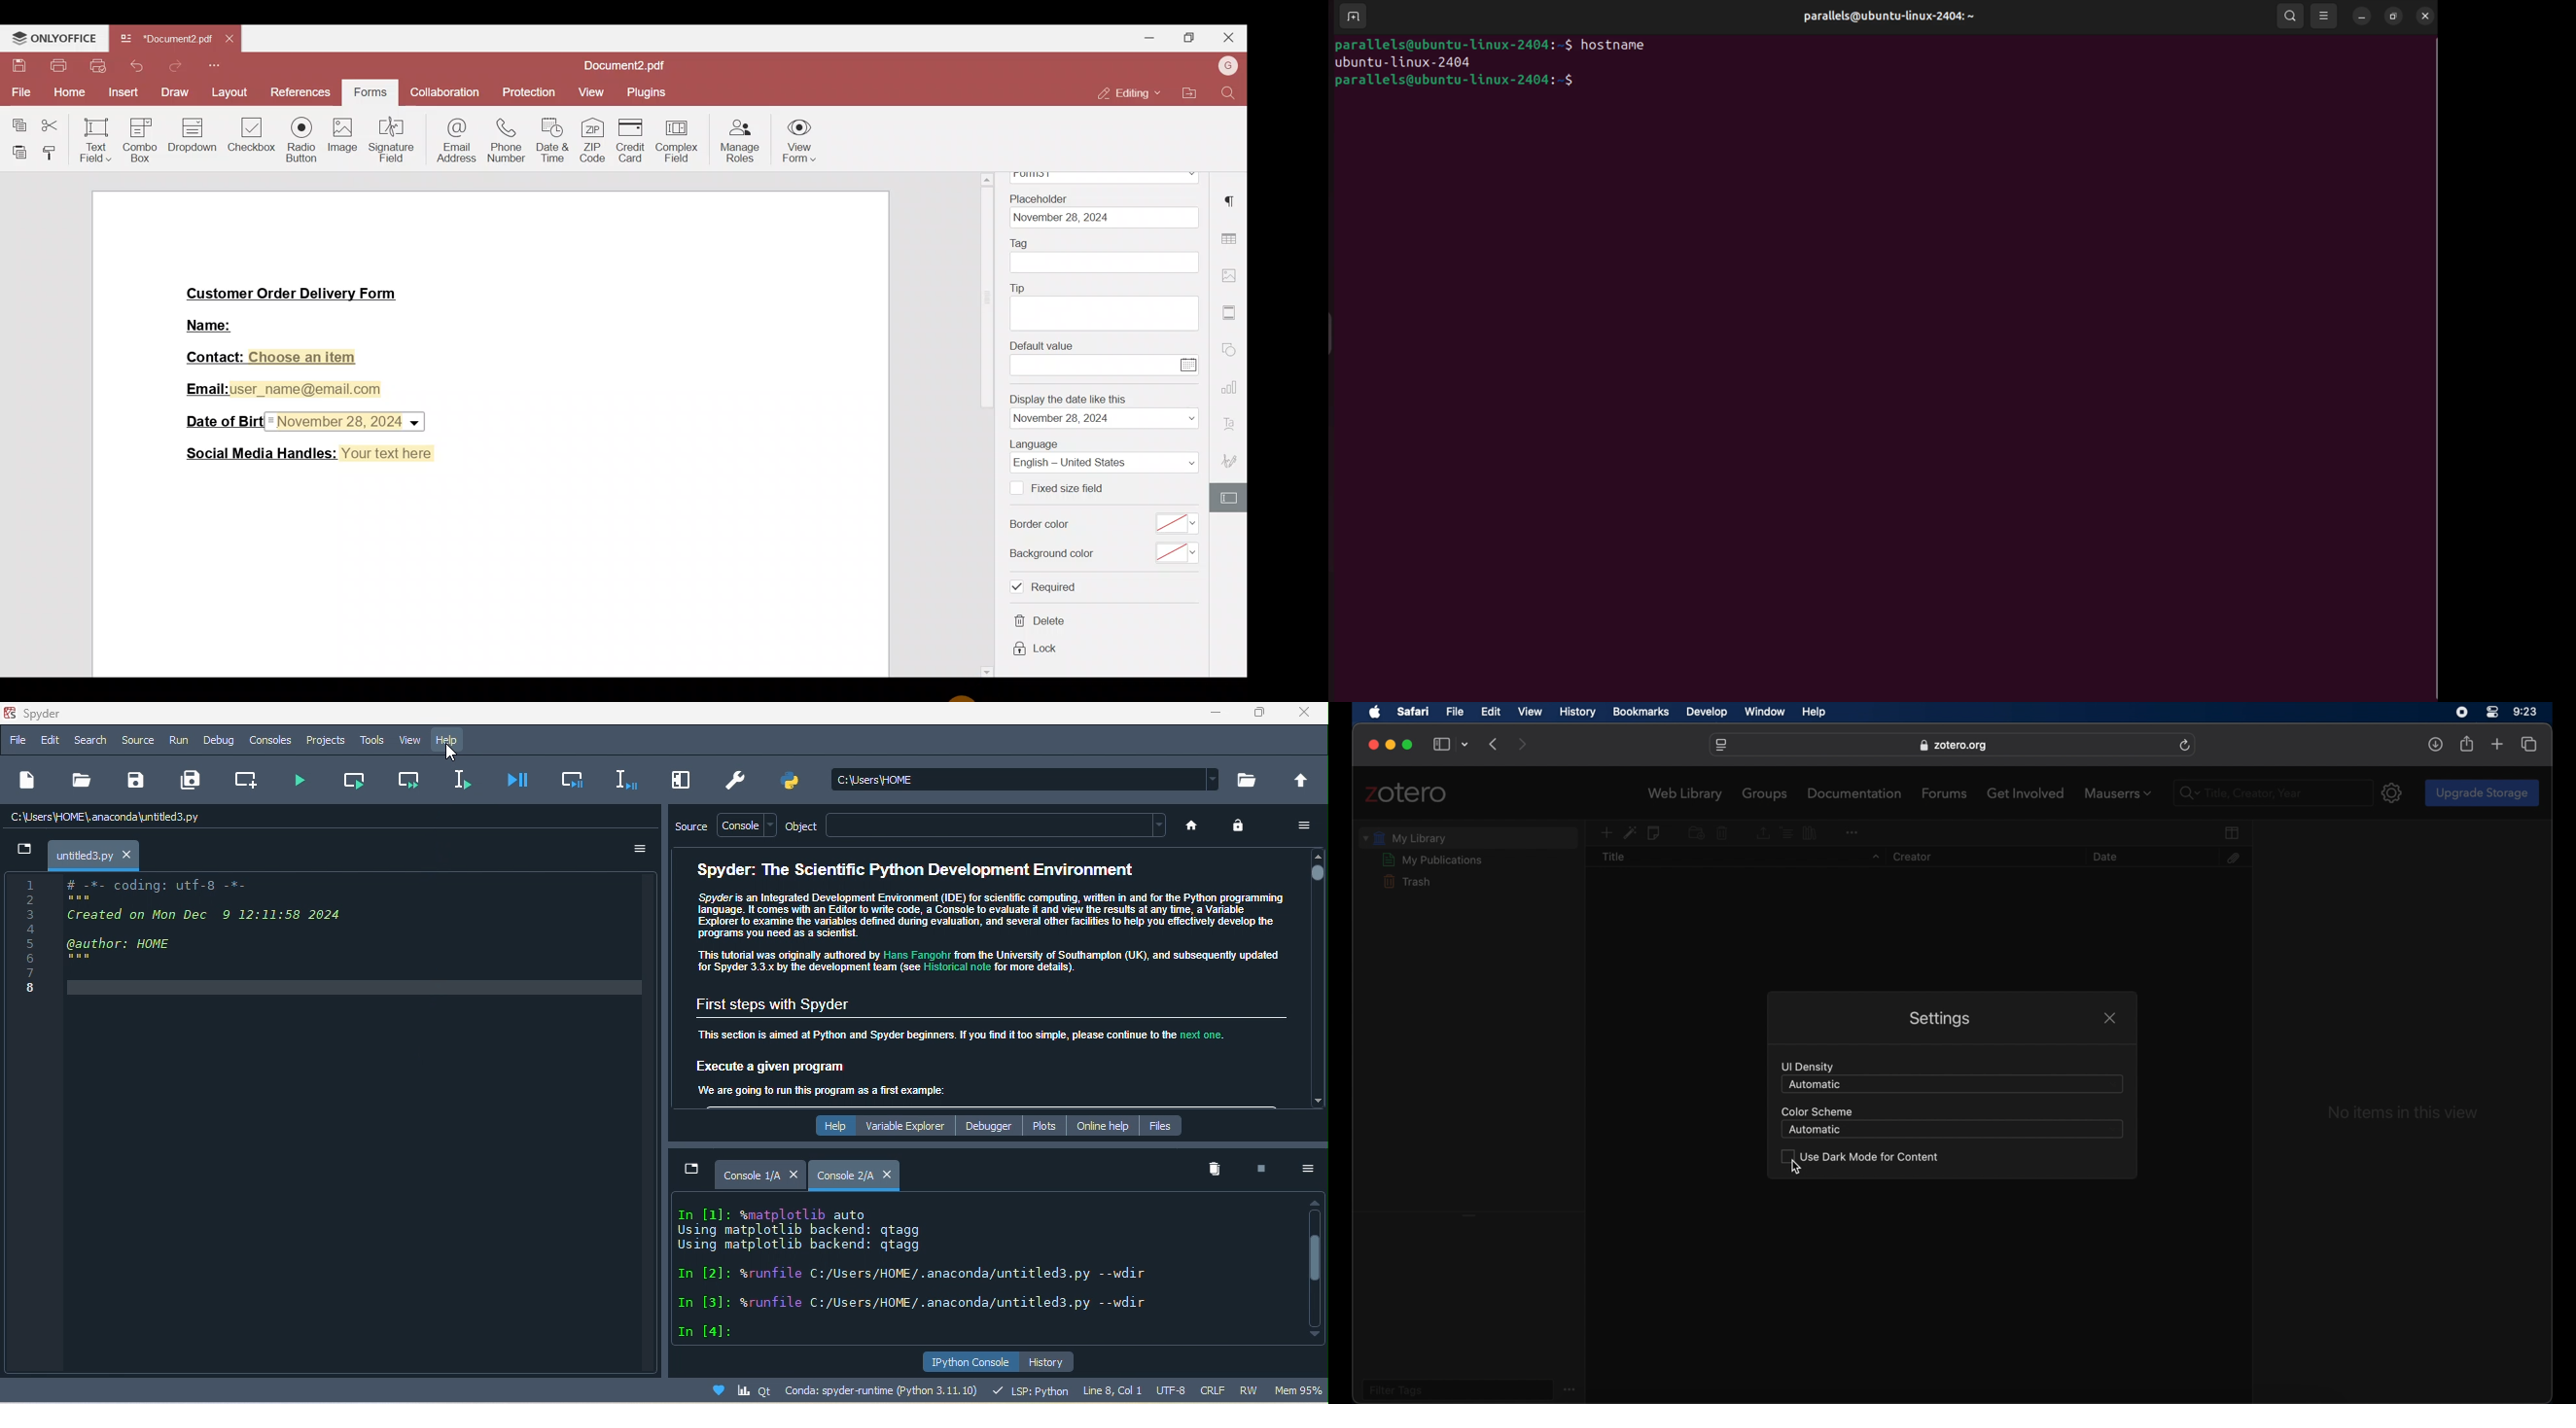  Describe the element at coordinates (1641, 712) in the screenshot. I see `bookmarks` at that location.